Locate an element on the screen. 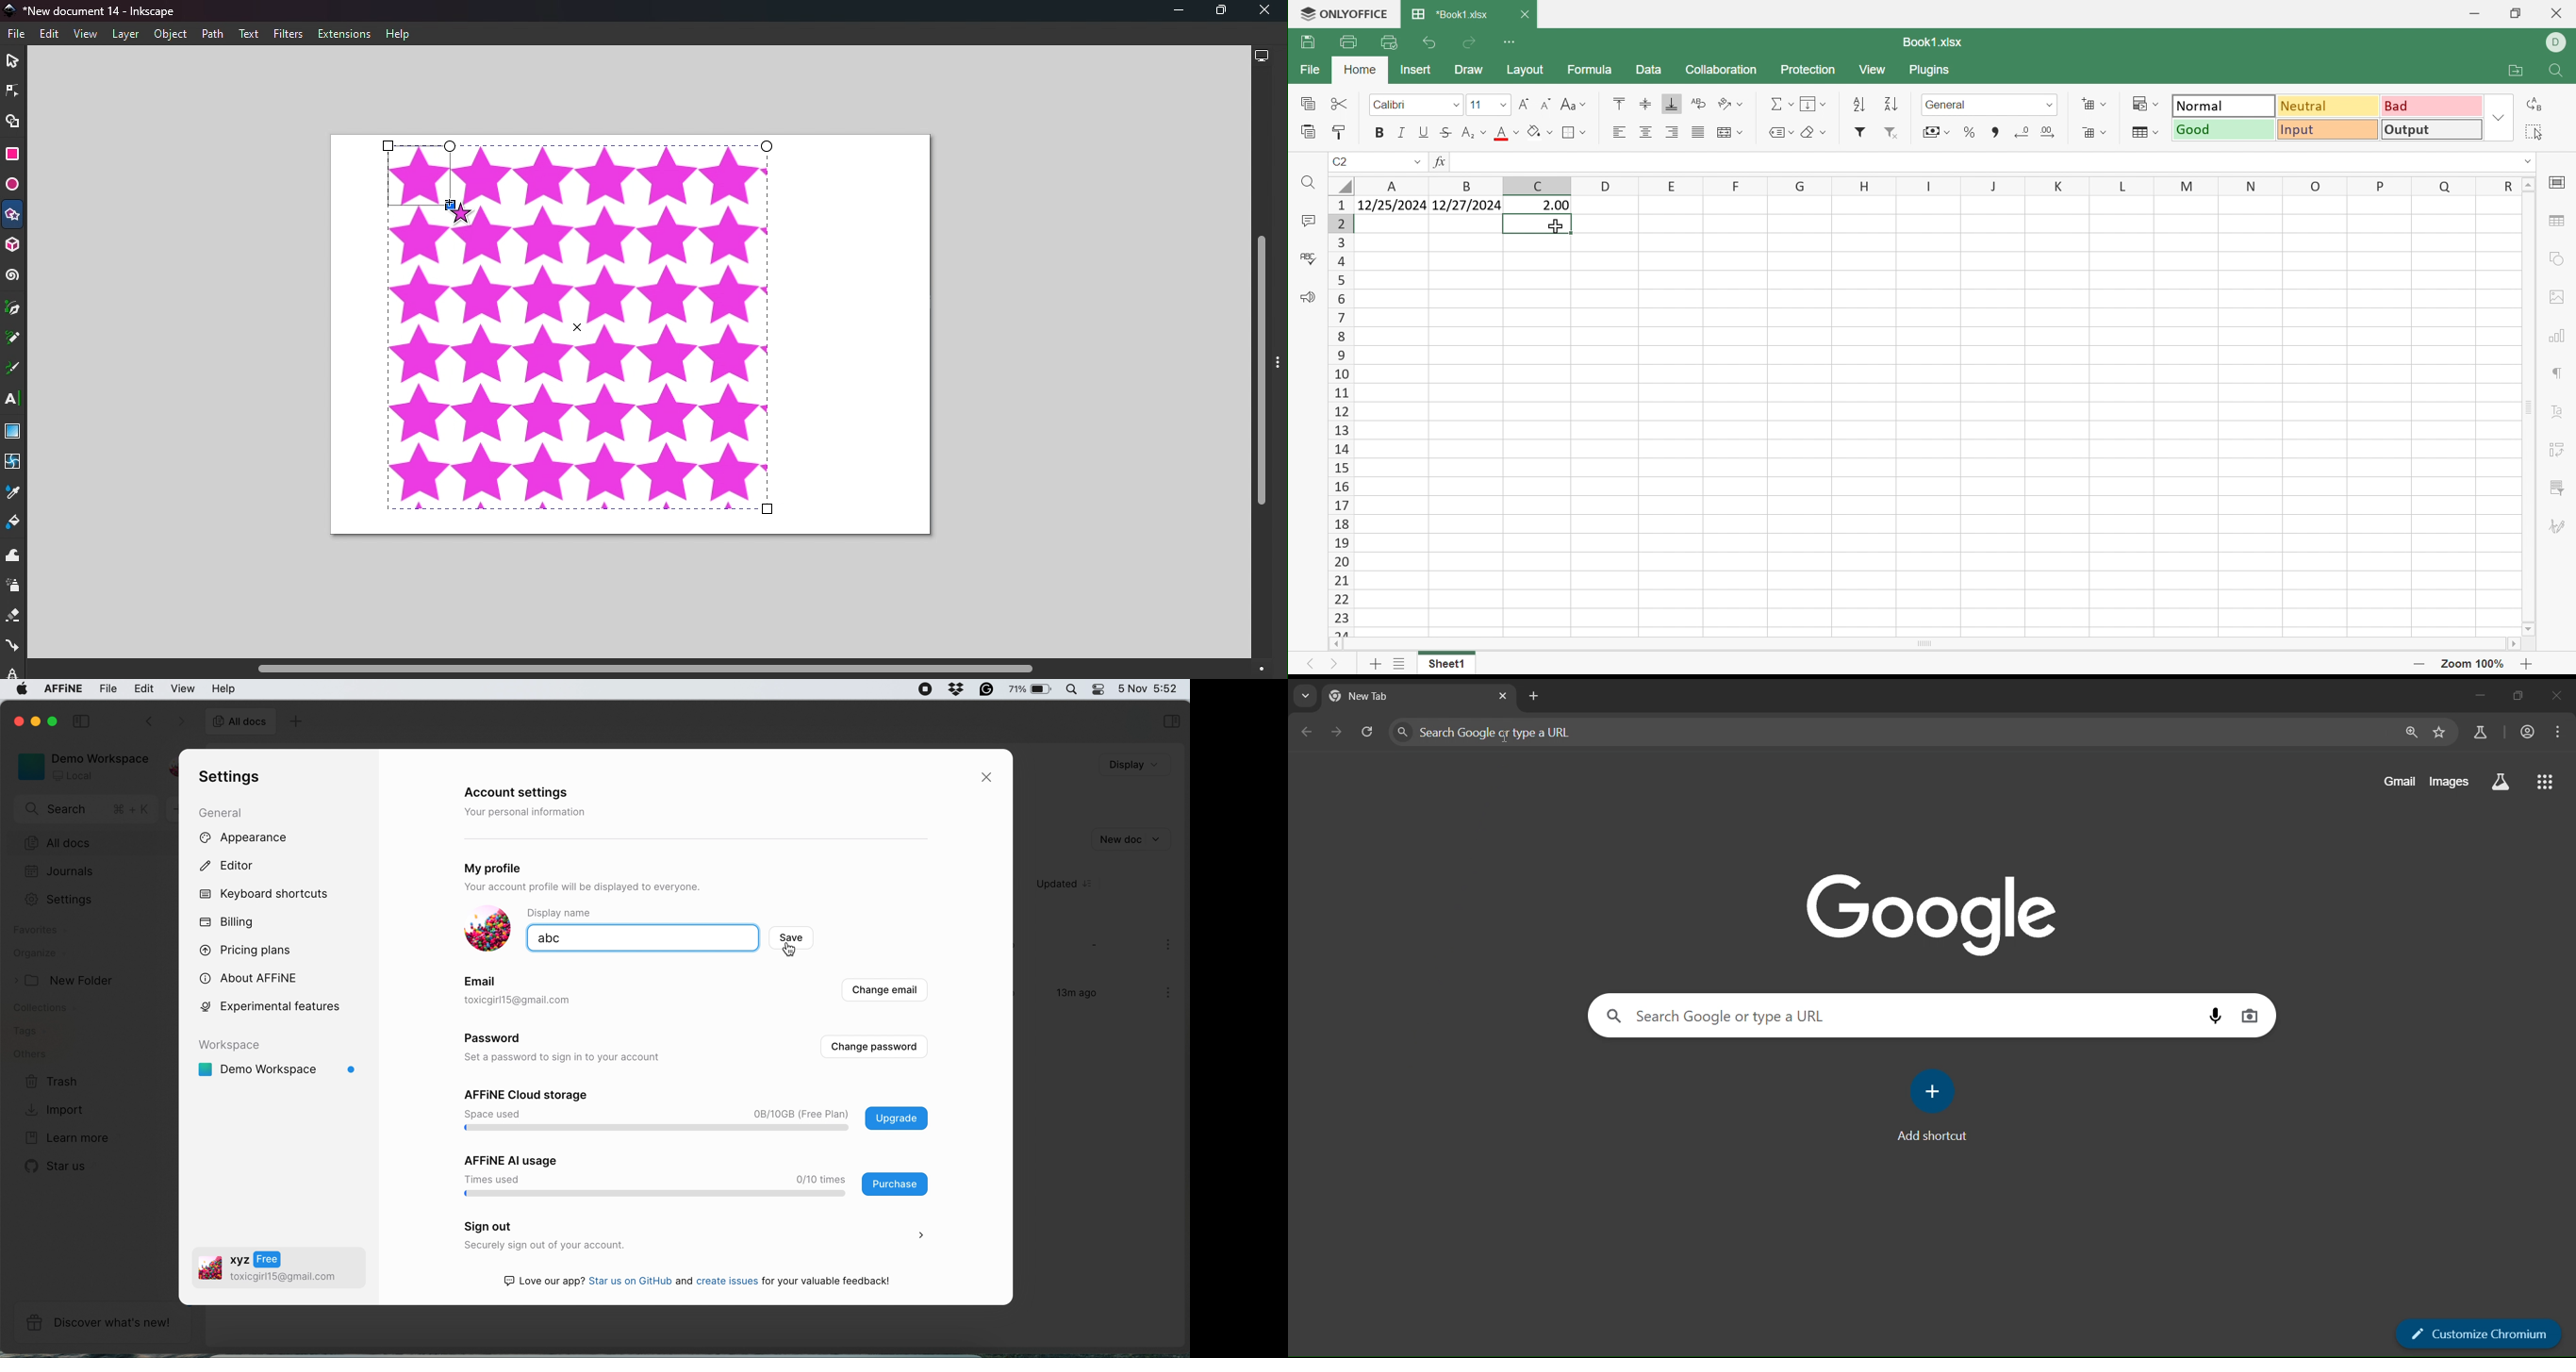 This screenshot has height=1372, width=2576. Filter is located at coordinates (1862, 132).